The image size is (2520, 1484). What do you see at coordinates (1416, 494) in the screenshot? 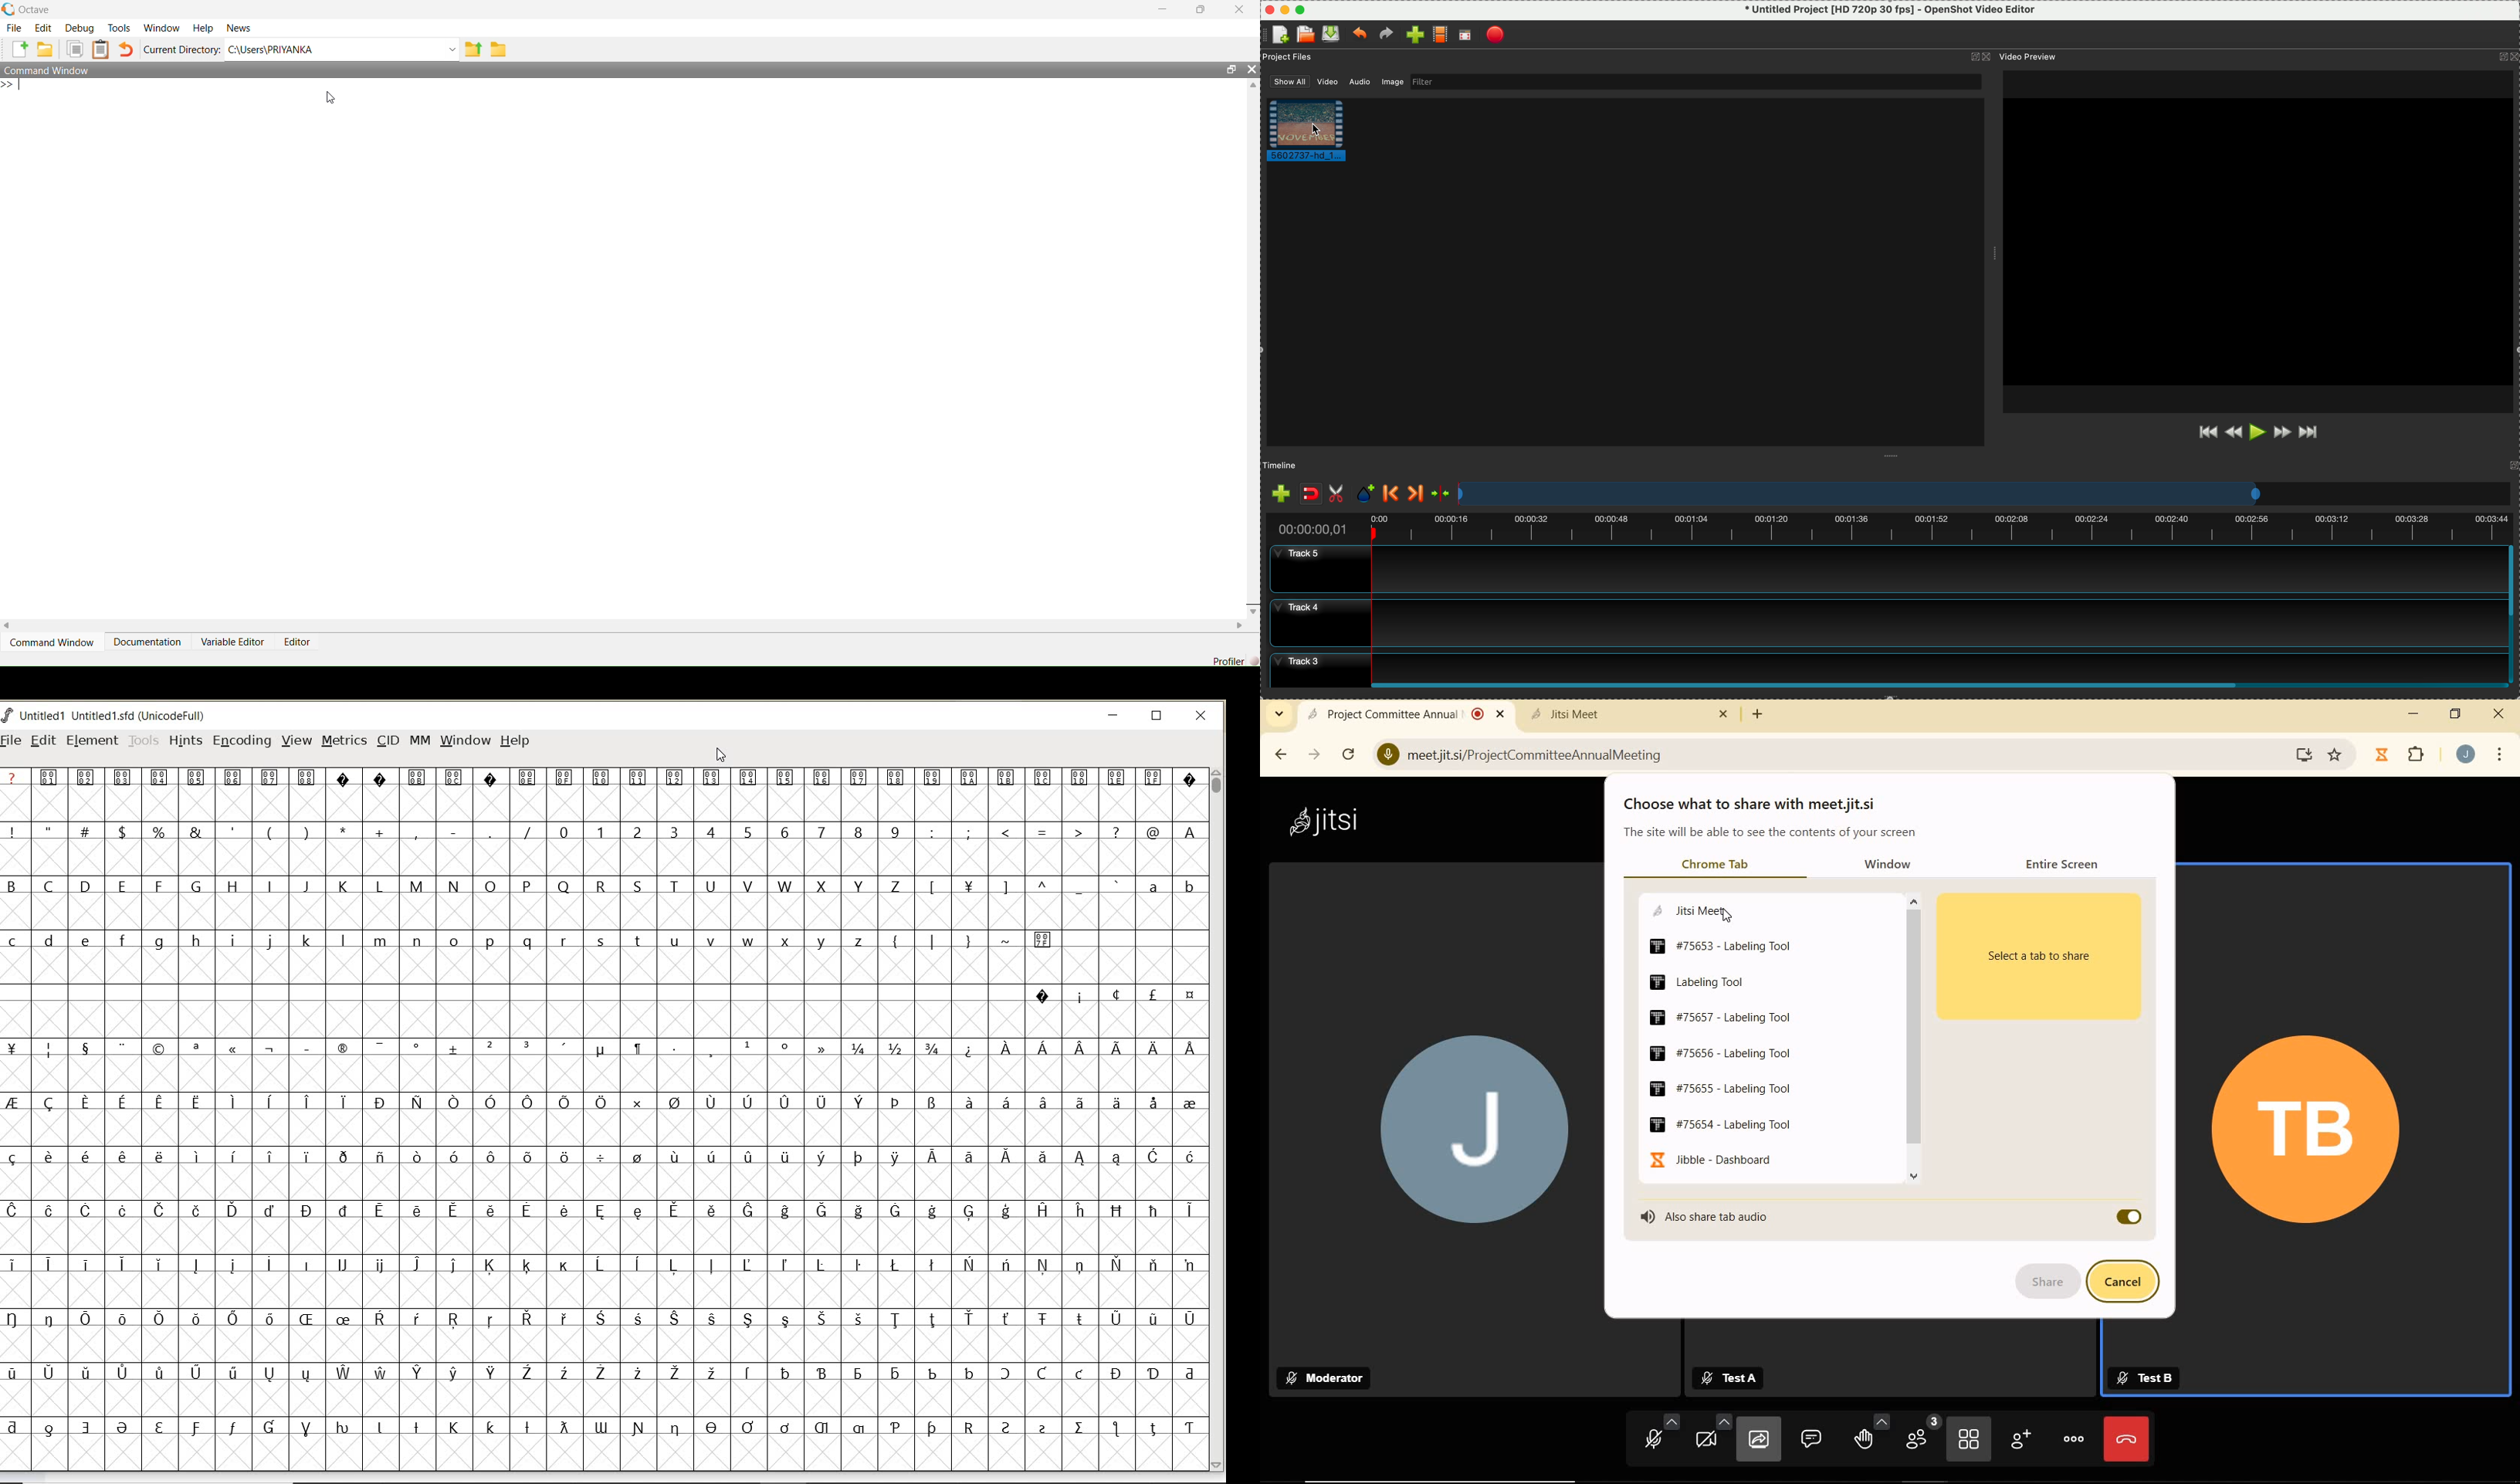
I see `next marker` at bounding box center [1416, 494].